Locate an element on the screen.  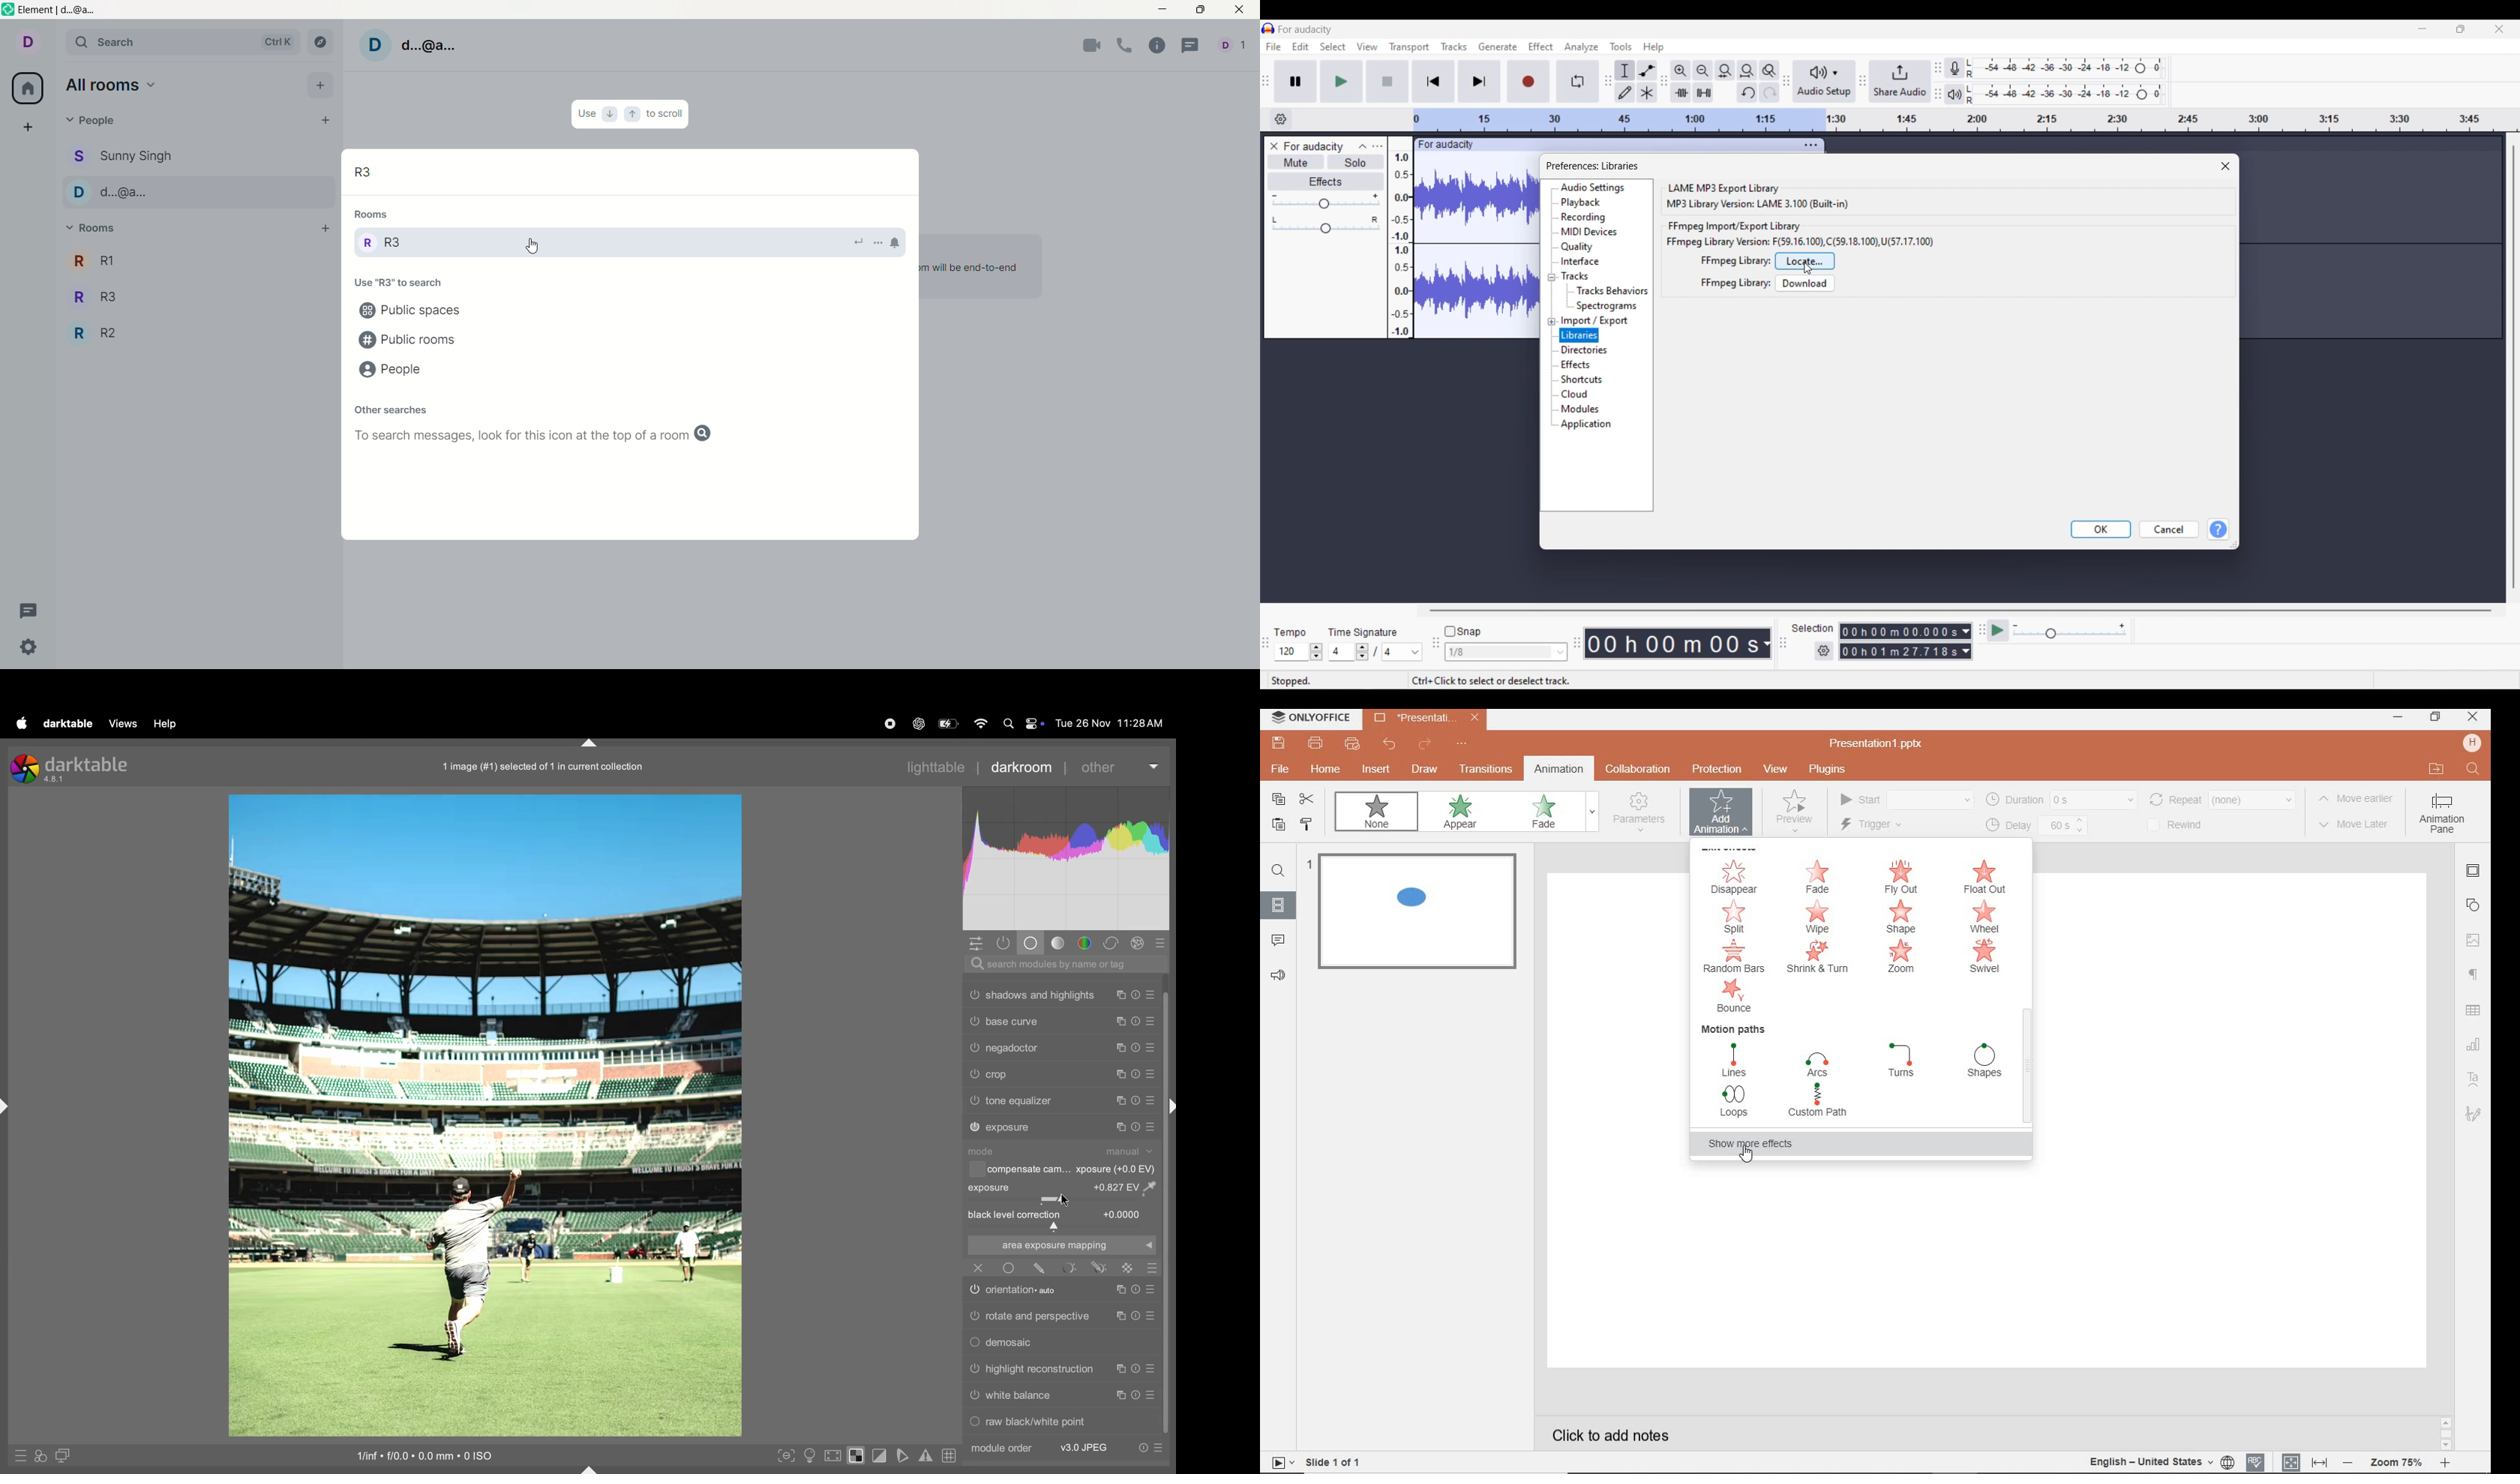
add is located at coordinates (320, 84).